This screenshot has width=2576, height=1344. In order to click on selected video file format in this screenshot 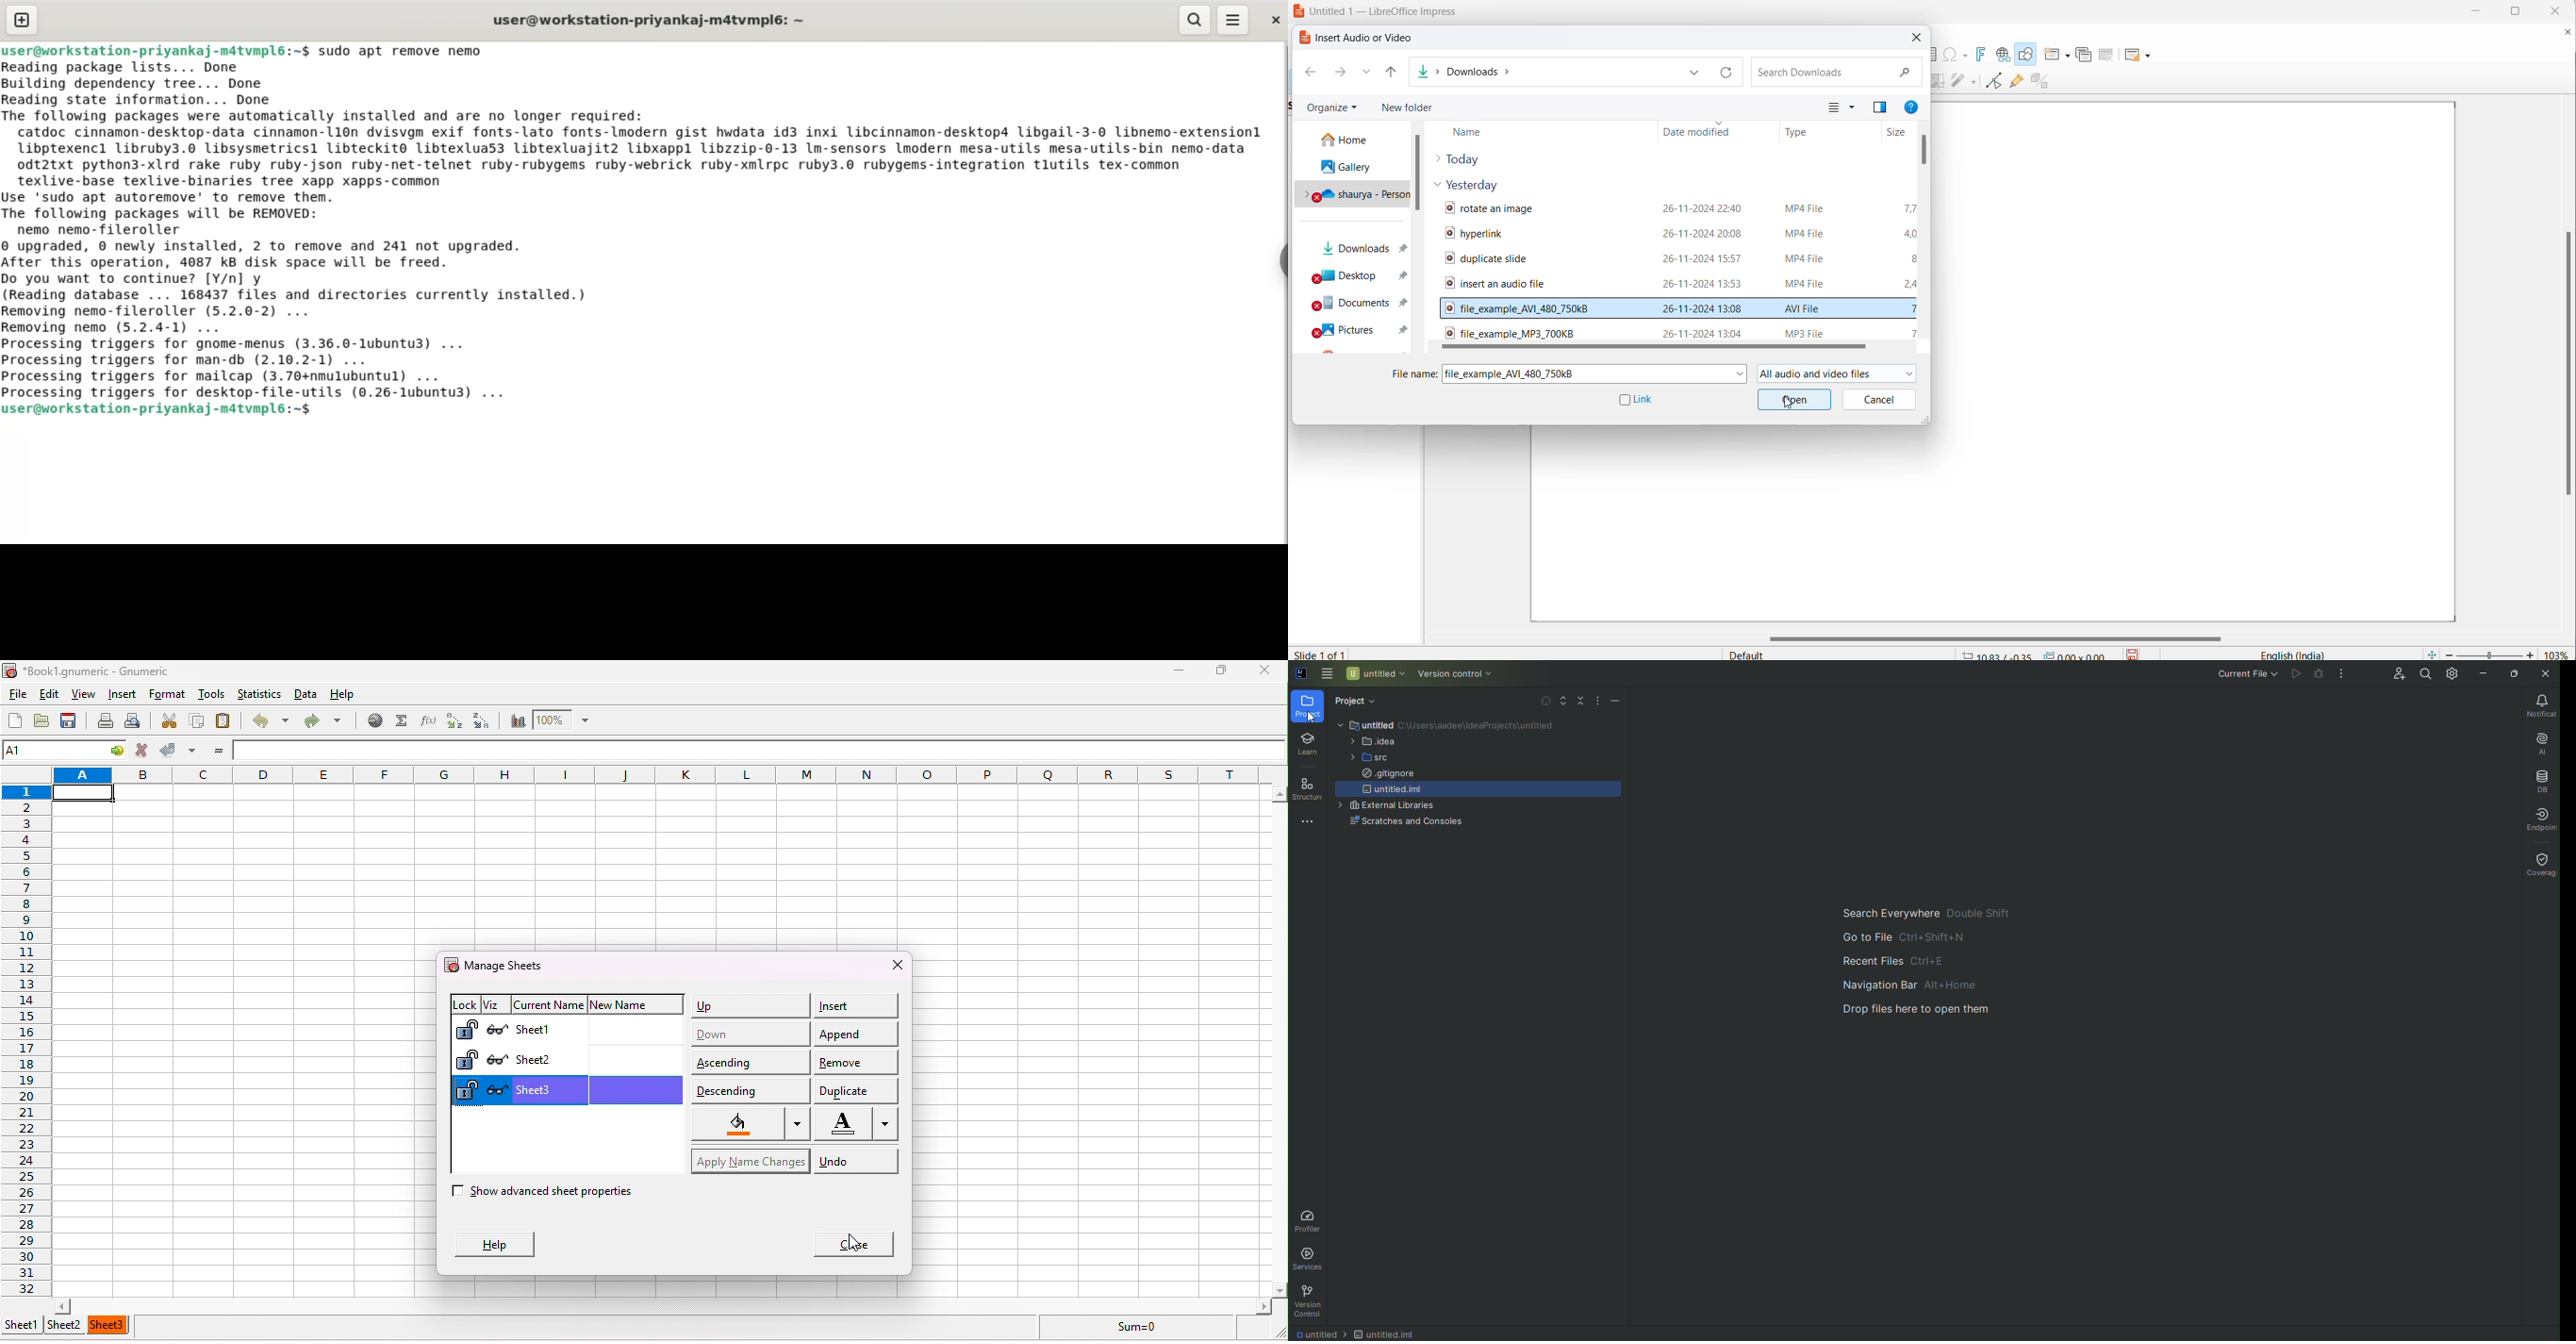, I will do `click(1828, 308)`.